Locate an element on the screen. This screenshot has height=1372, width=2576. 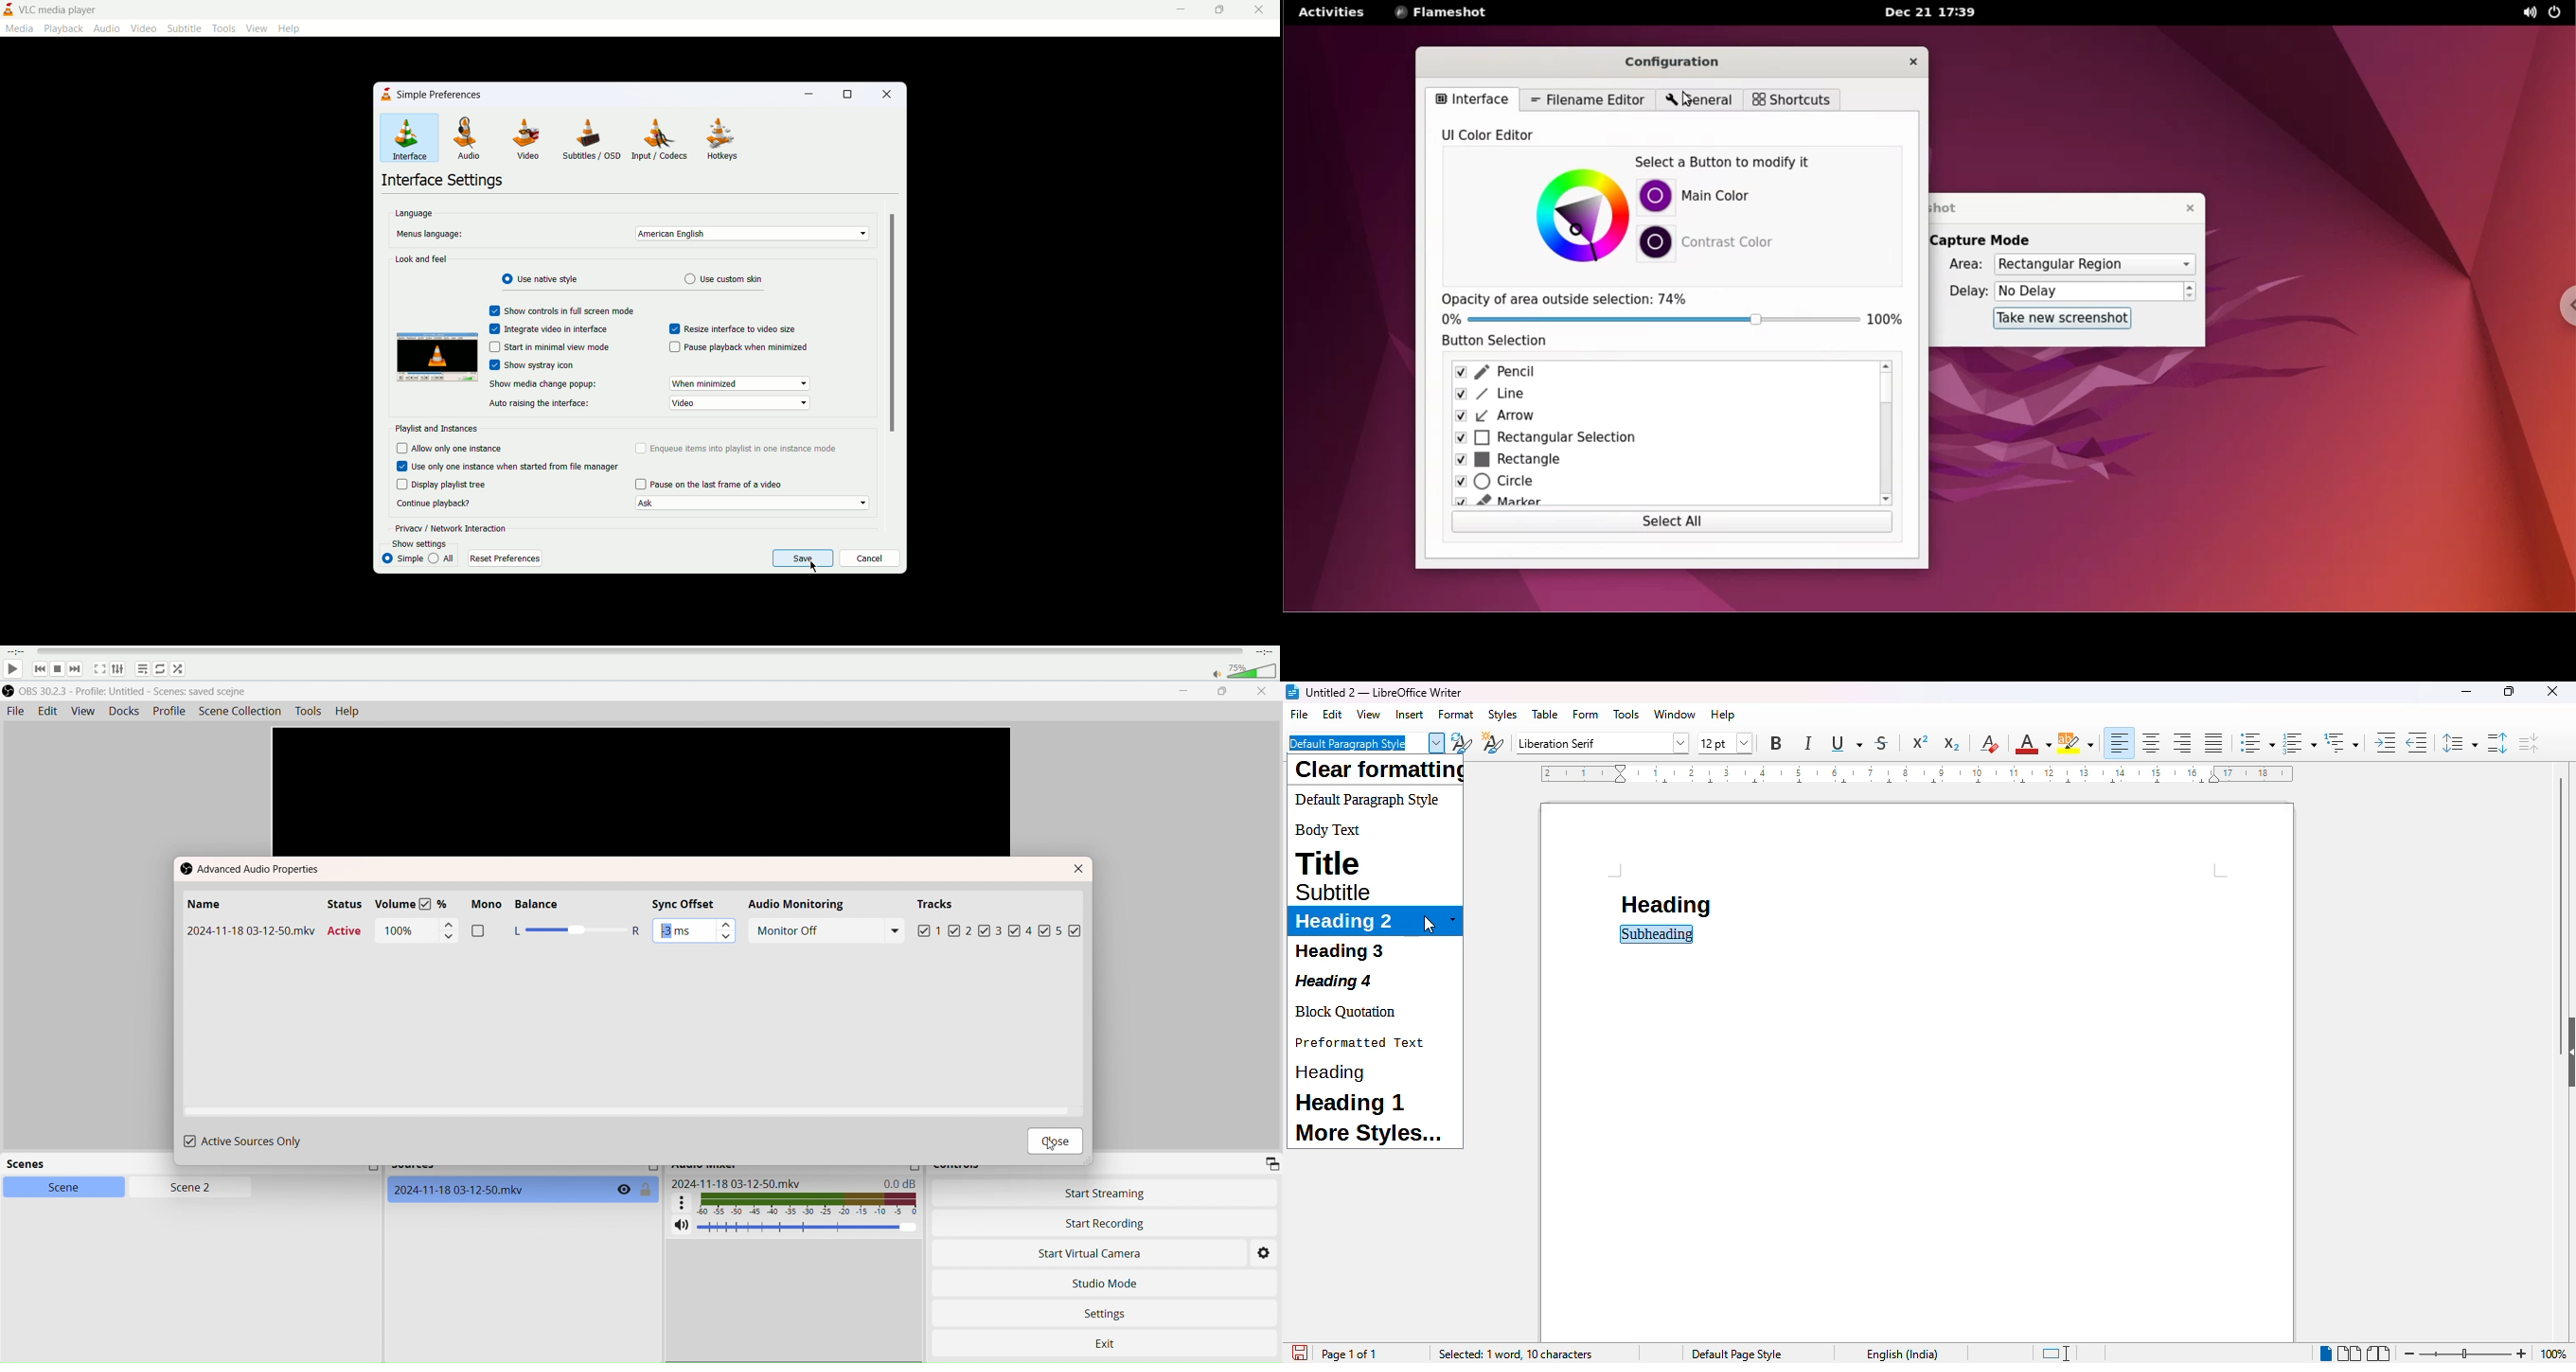
heading is located at coordinates (1664, 905).